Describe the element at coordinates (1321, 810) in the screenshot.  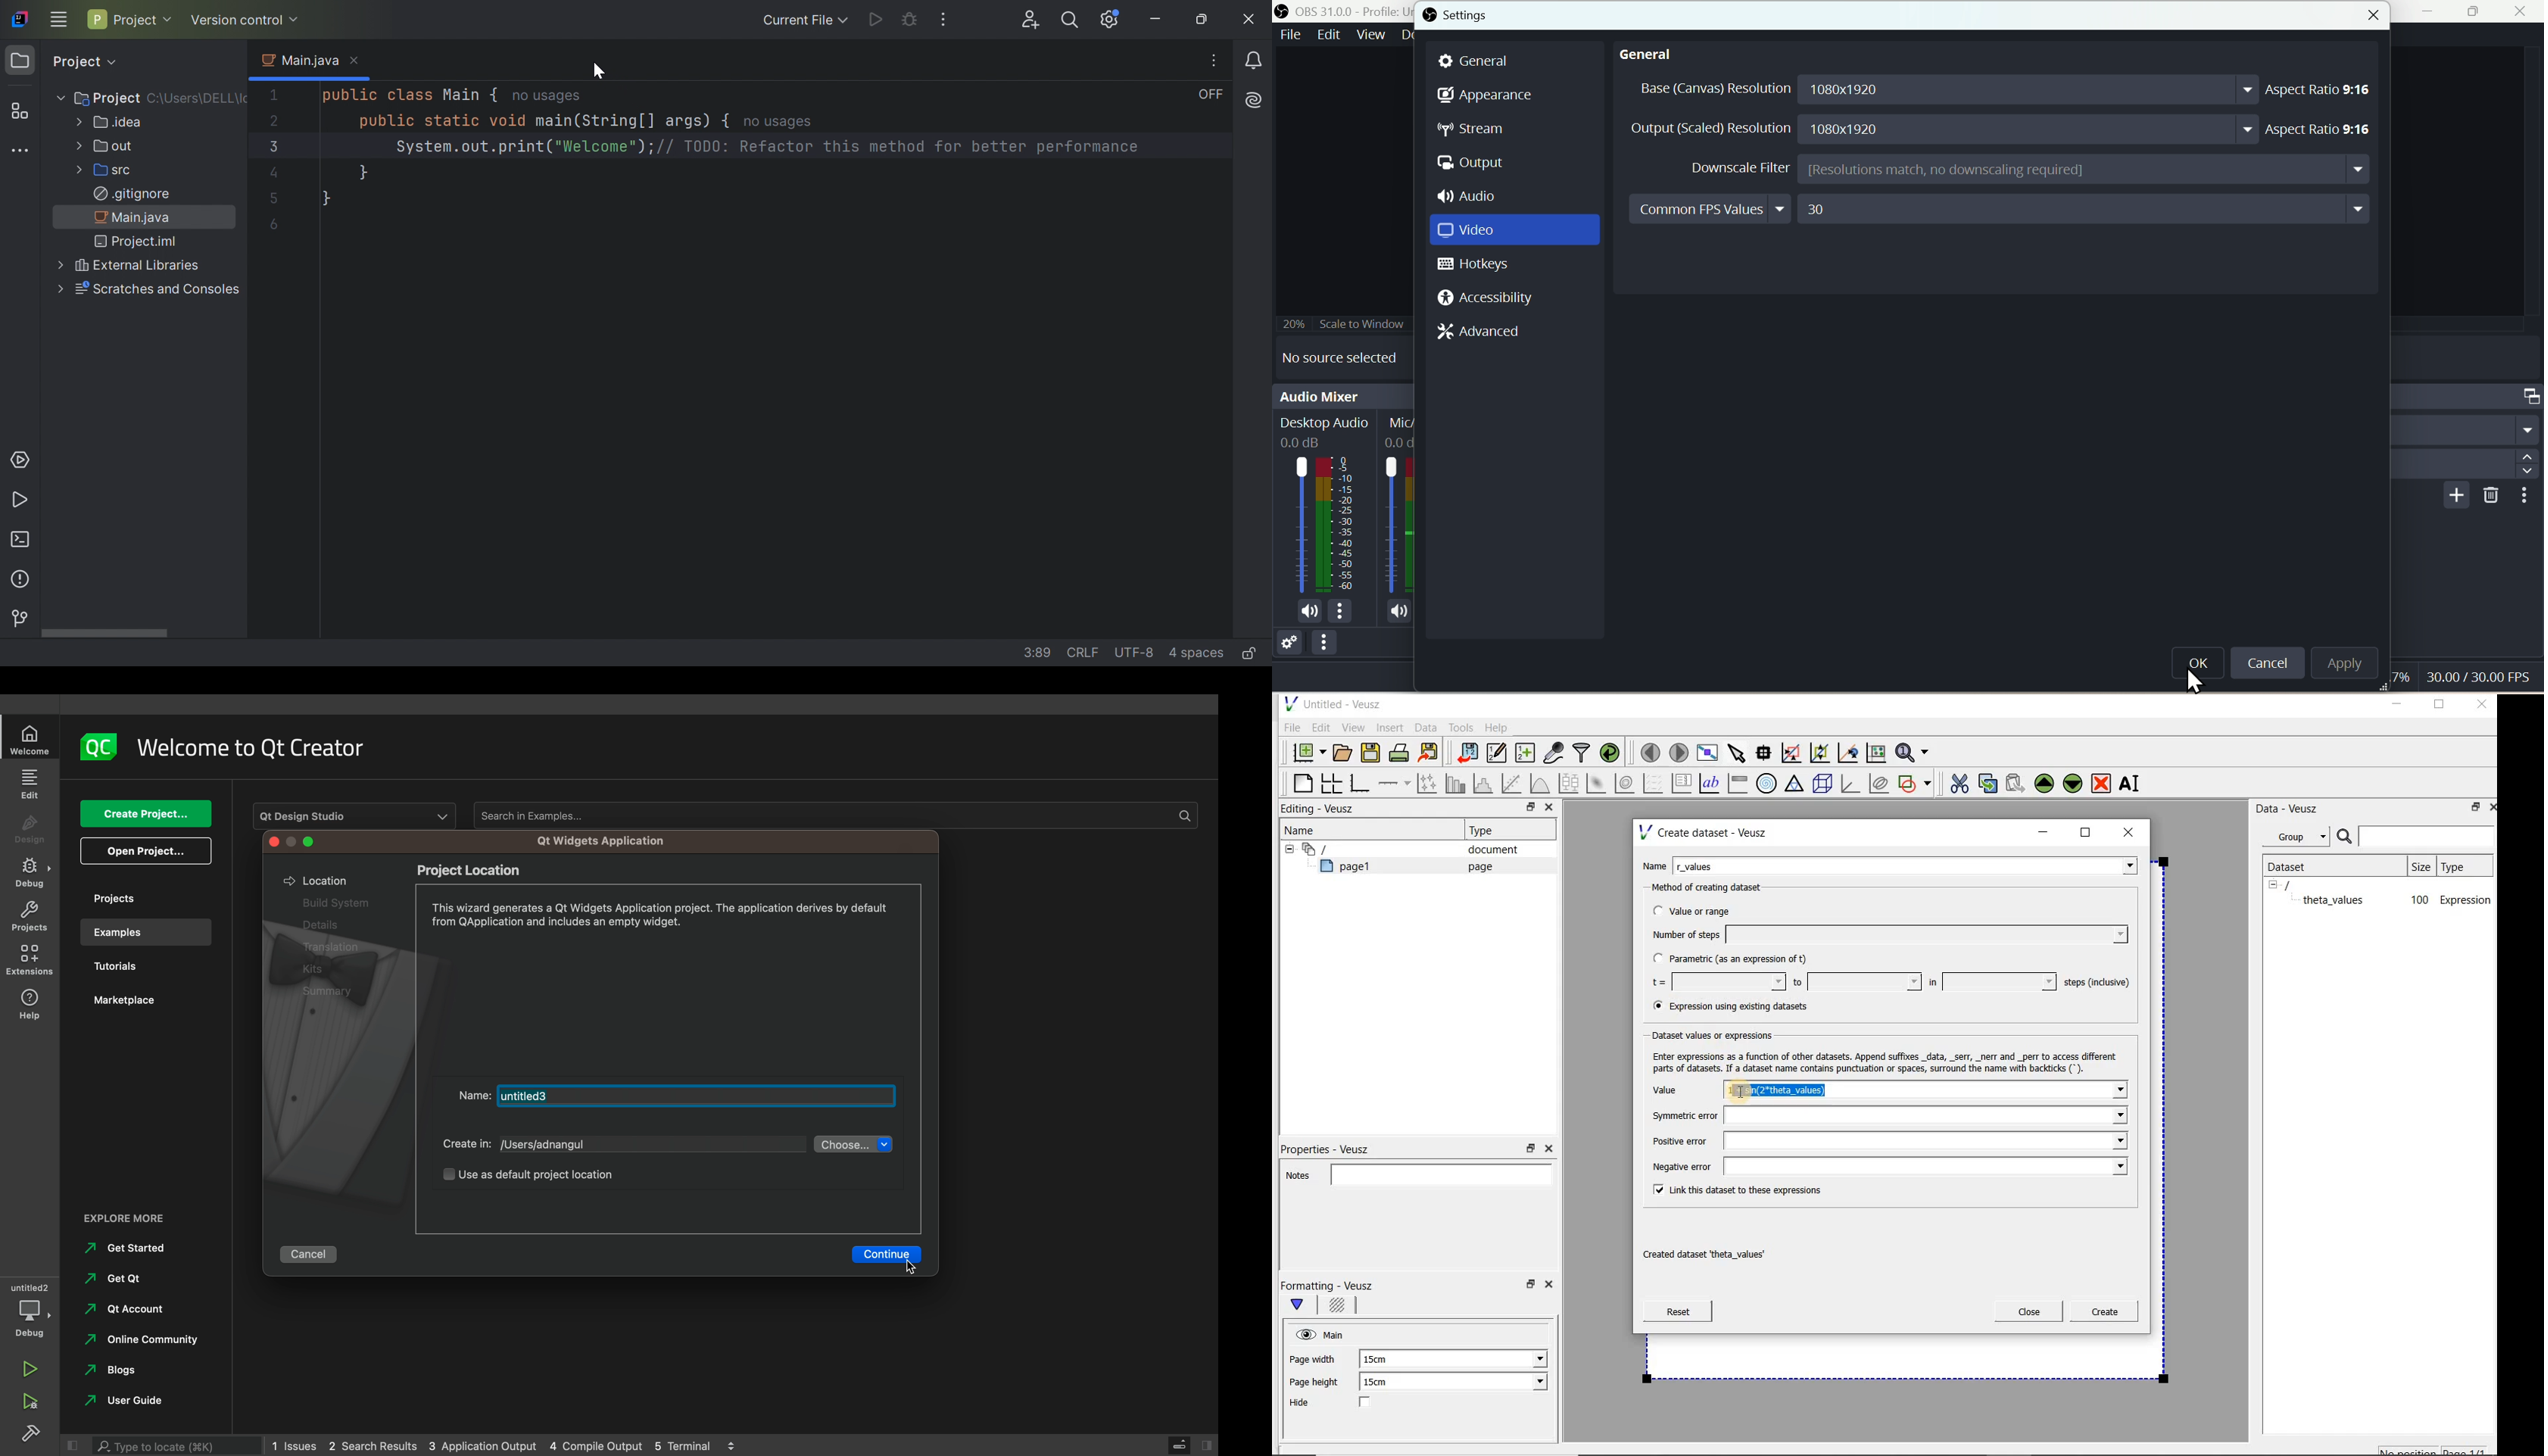
I see `Editing - Veusz` at that location.